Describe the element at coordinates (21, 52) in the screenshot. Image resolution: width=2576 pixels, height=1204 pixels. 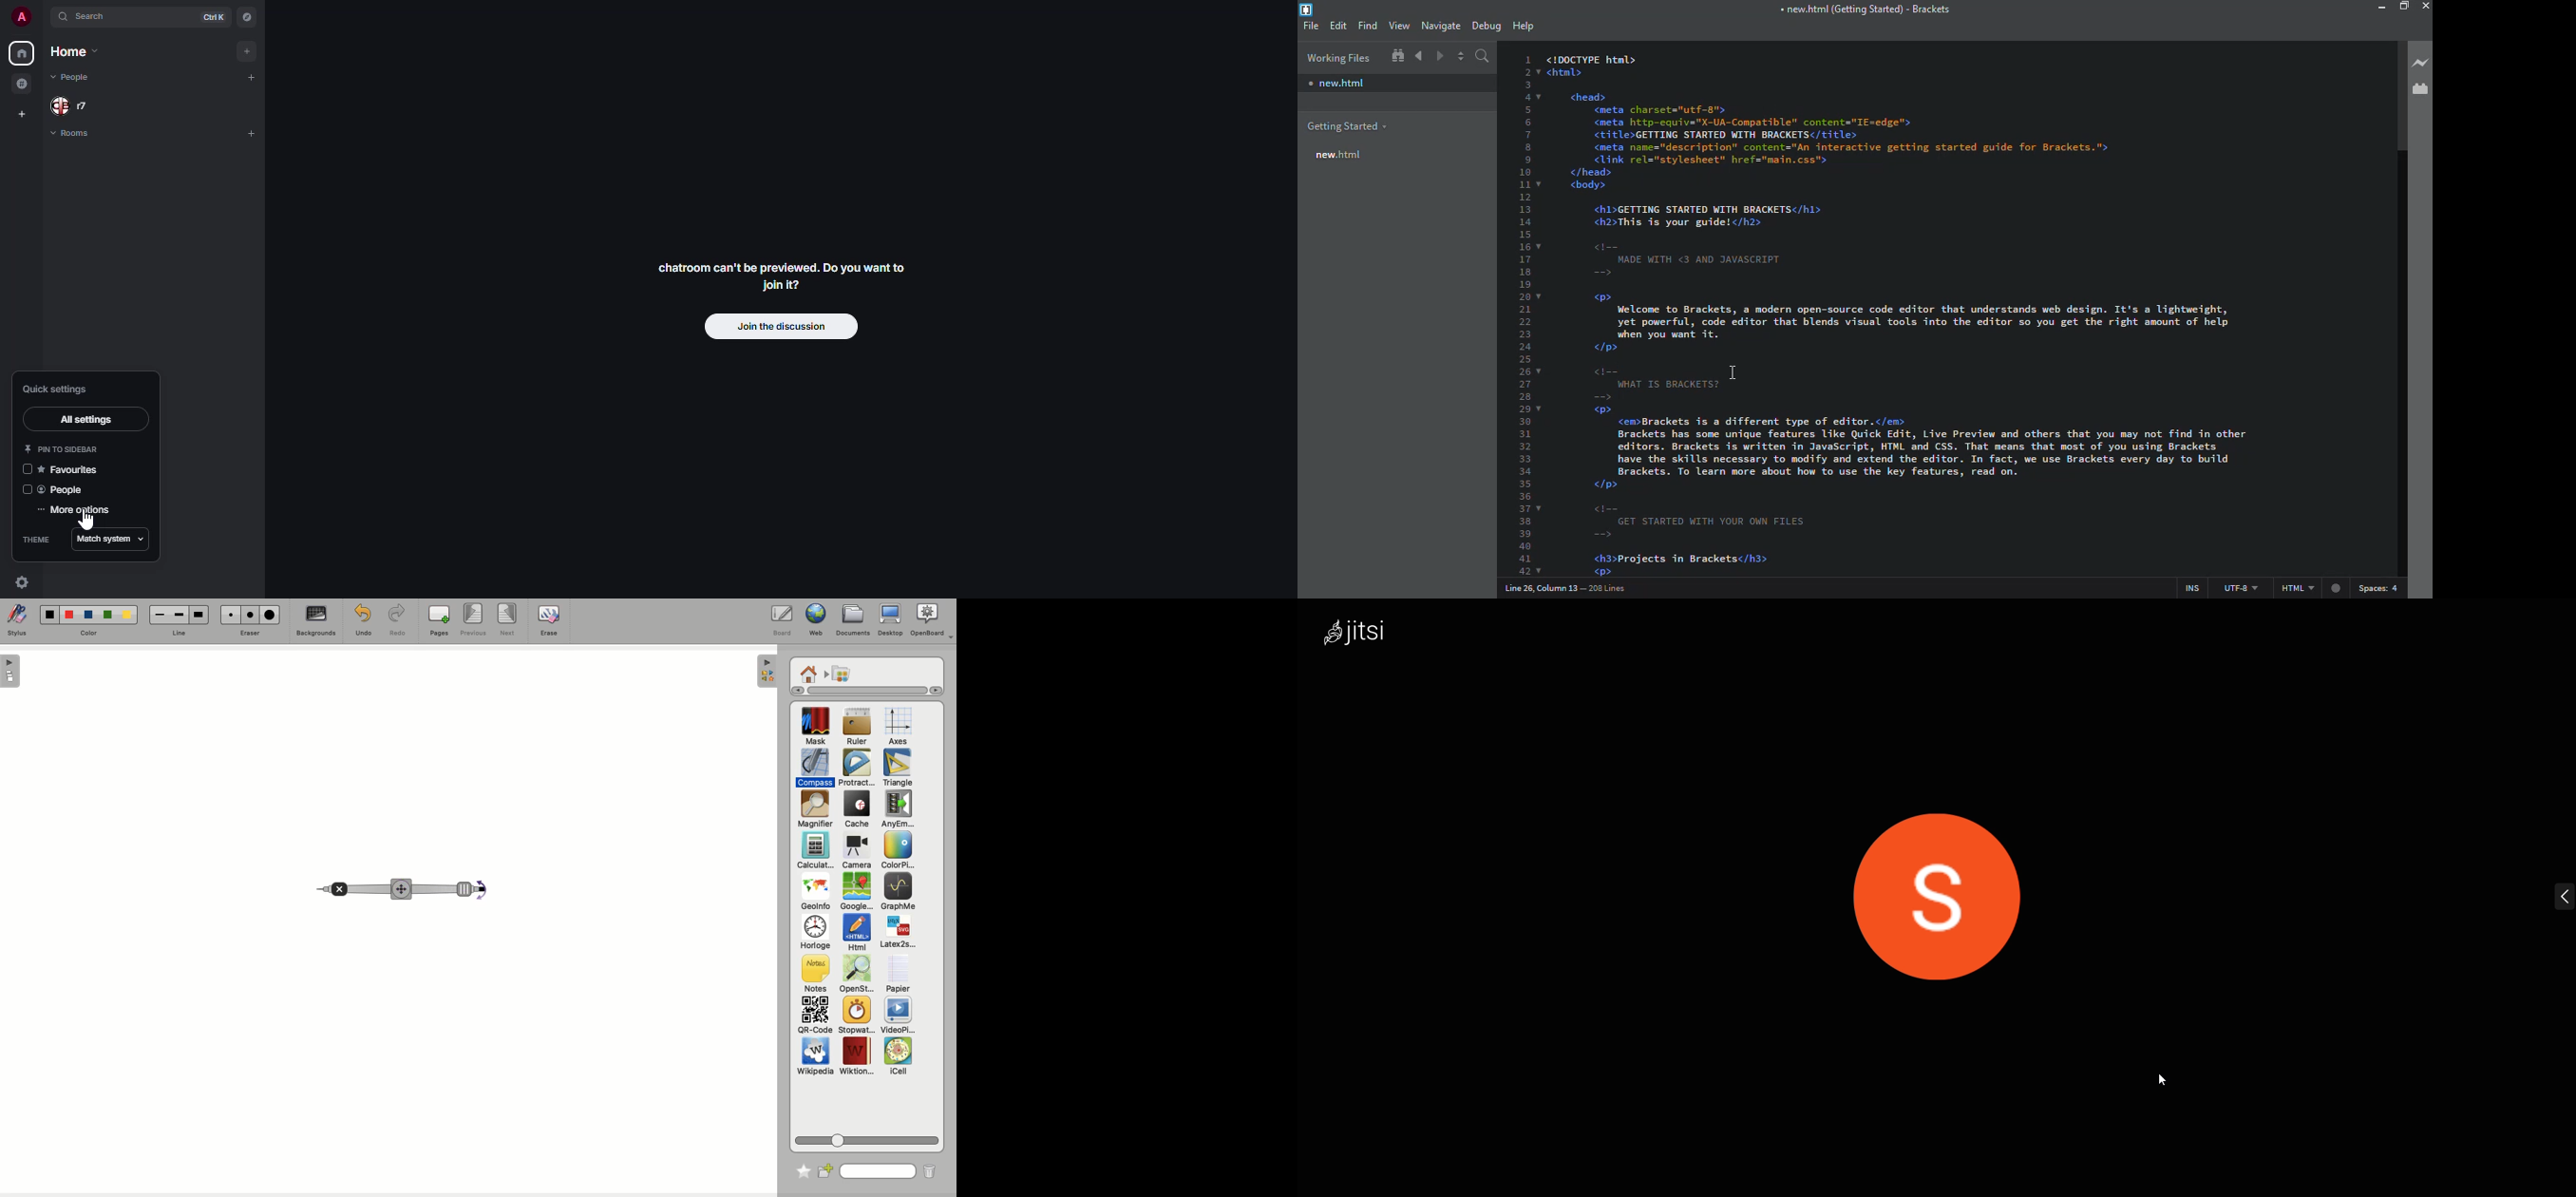
I see `home` at that location.